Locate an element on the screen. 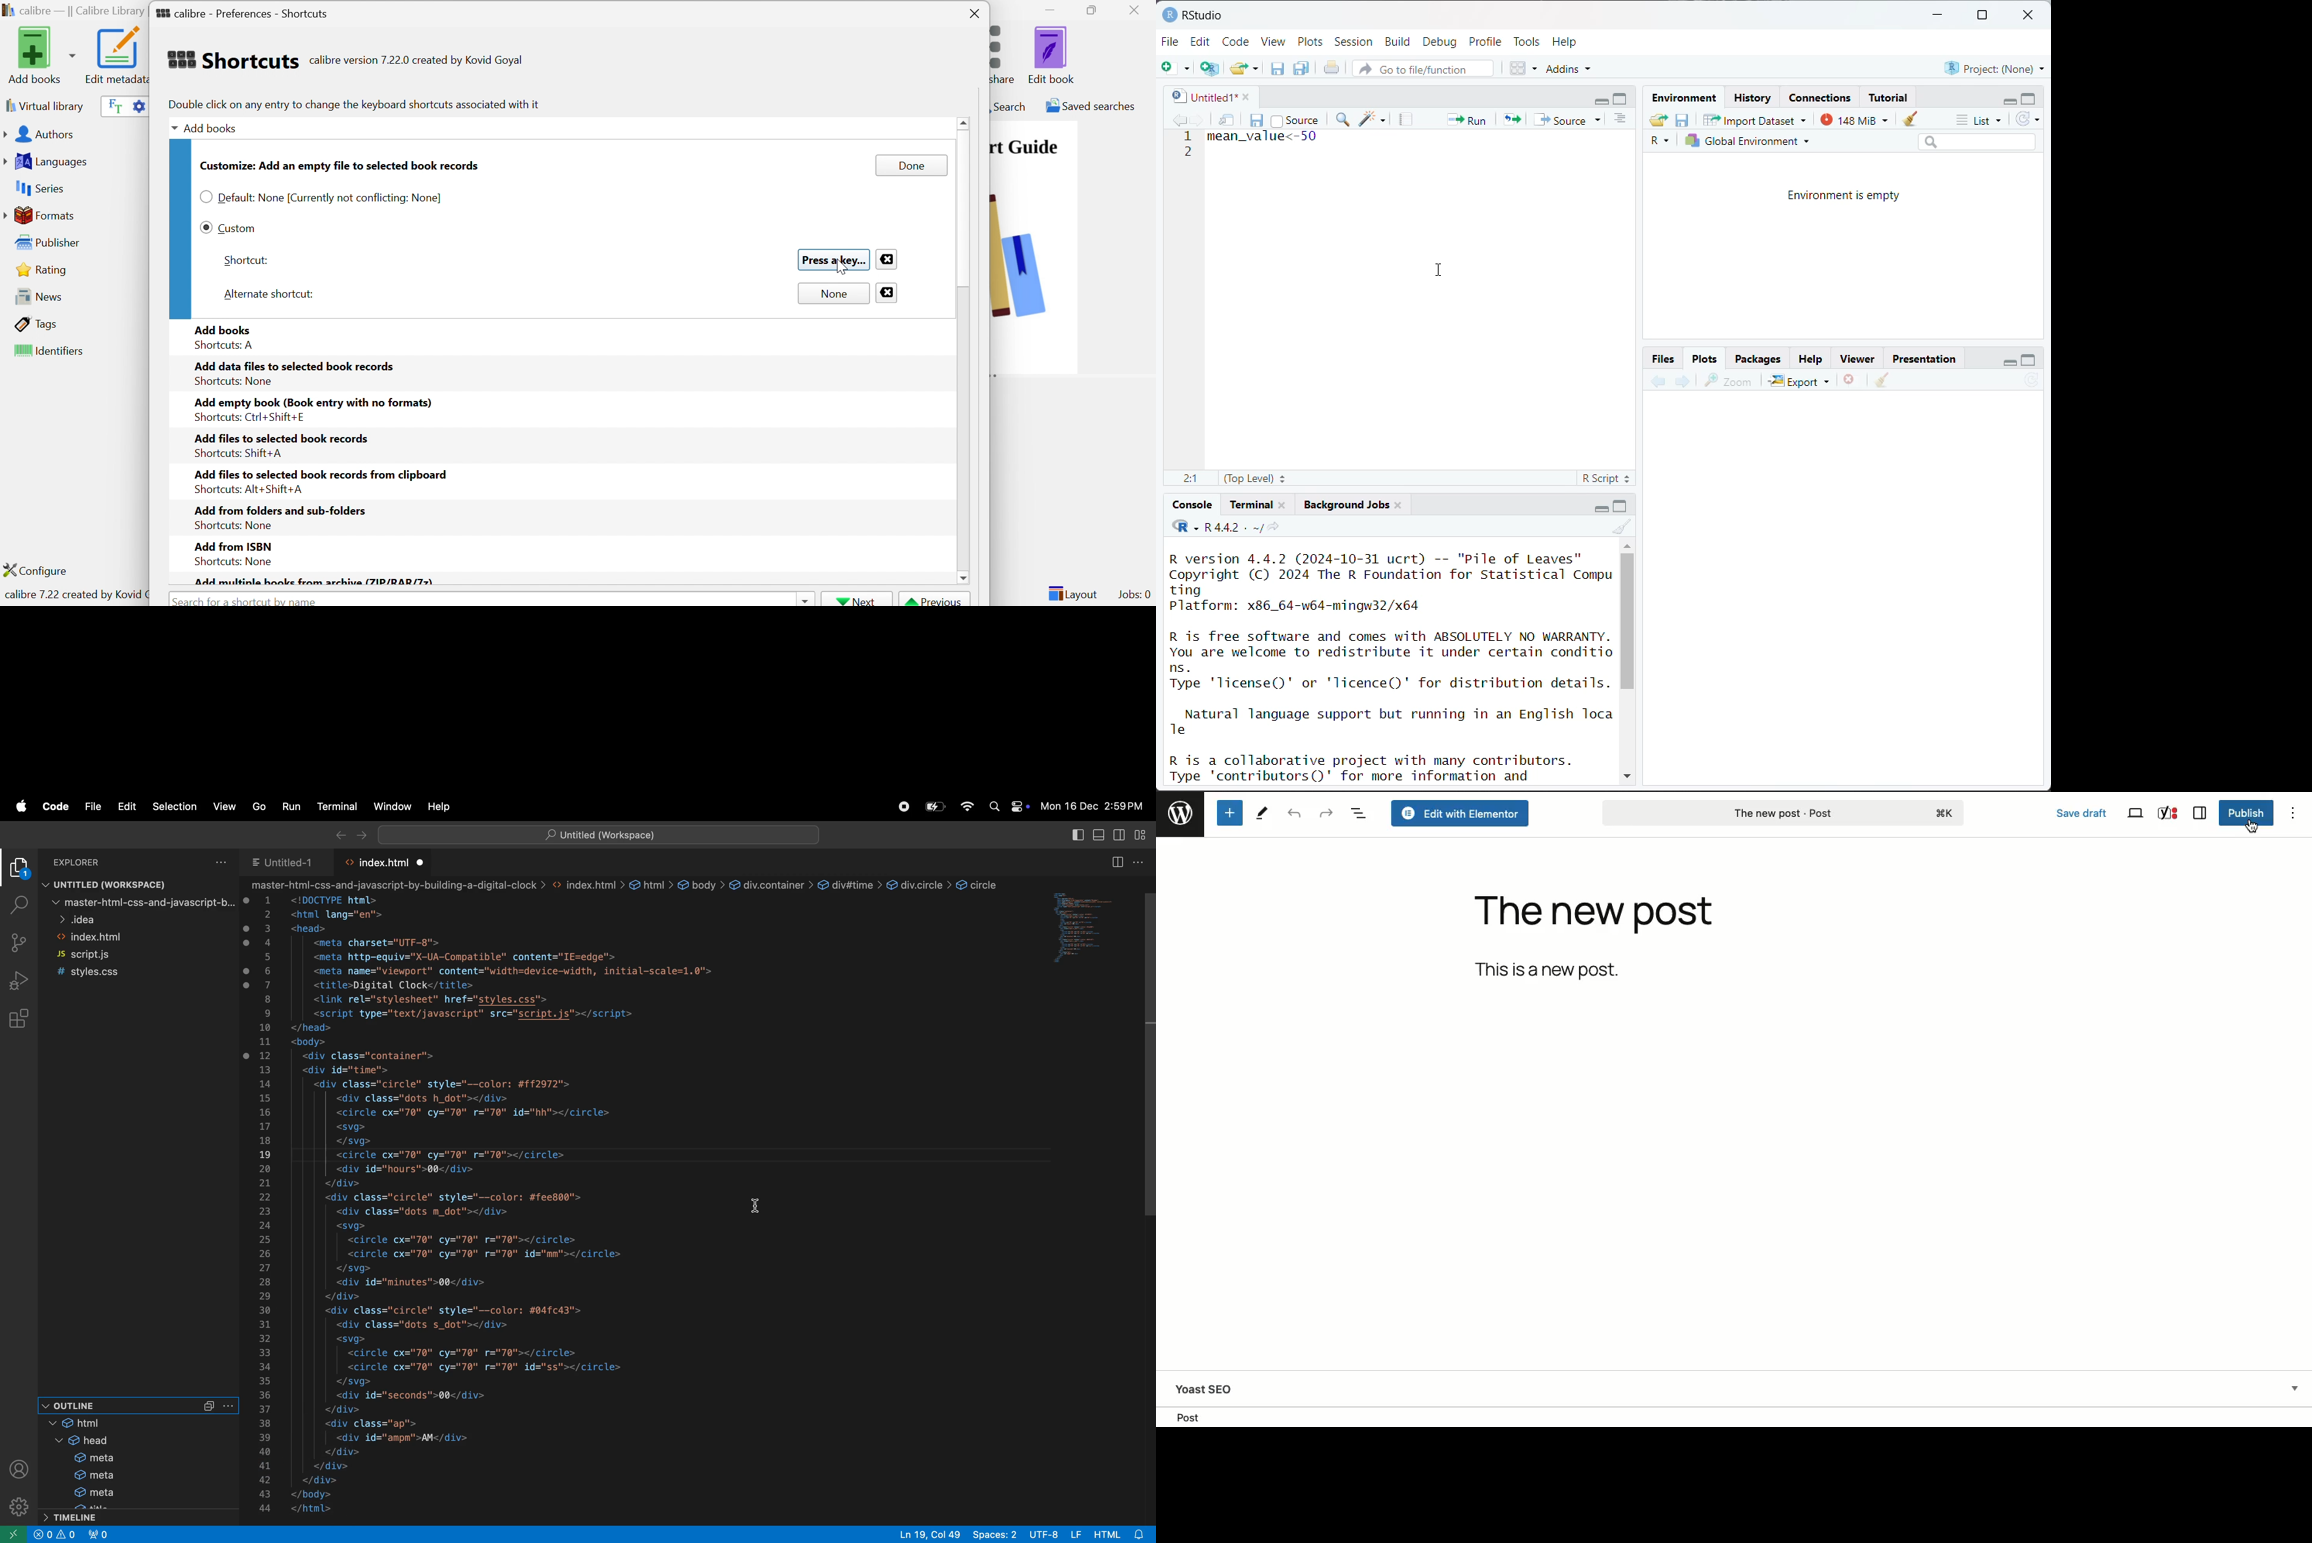 The image size is (2324, 1568). Connect/share is located at coordinates (1006, 52).